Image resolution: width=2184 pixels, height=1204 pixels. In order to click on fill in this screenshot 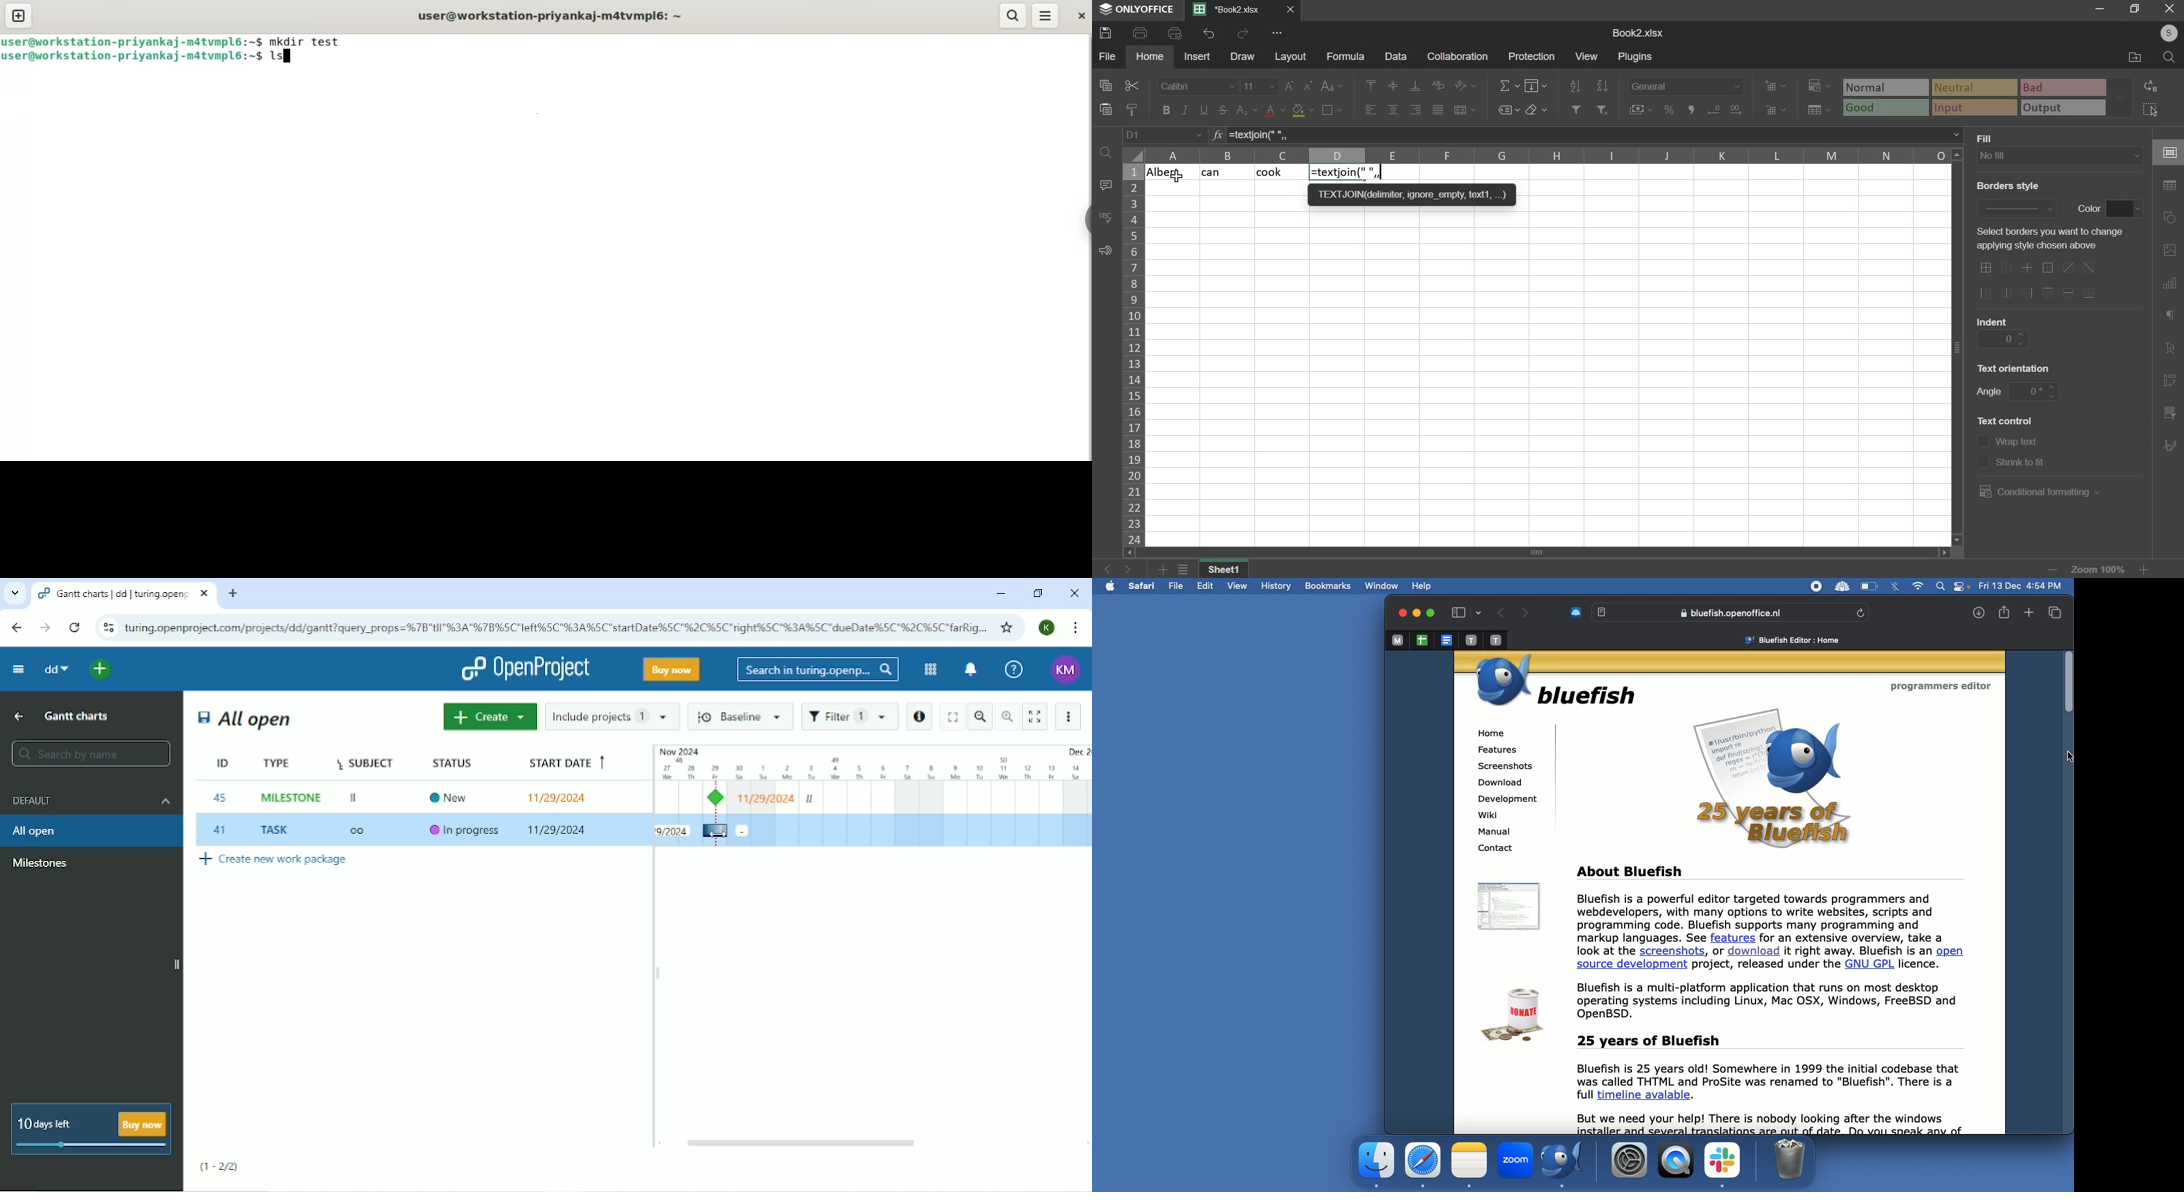, I will do `click(1537, 85)`.